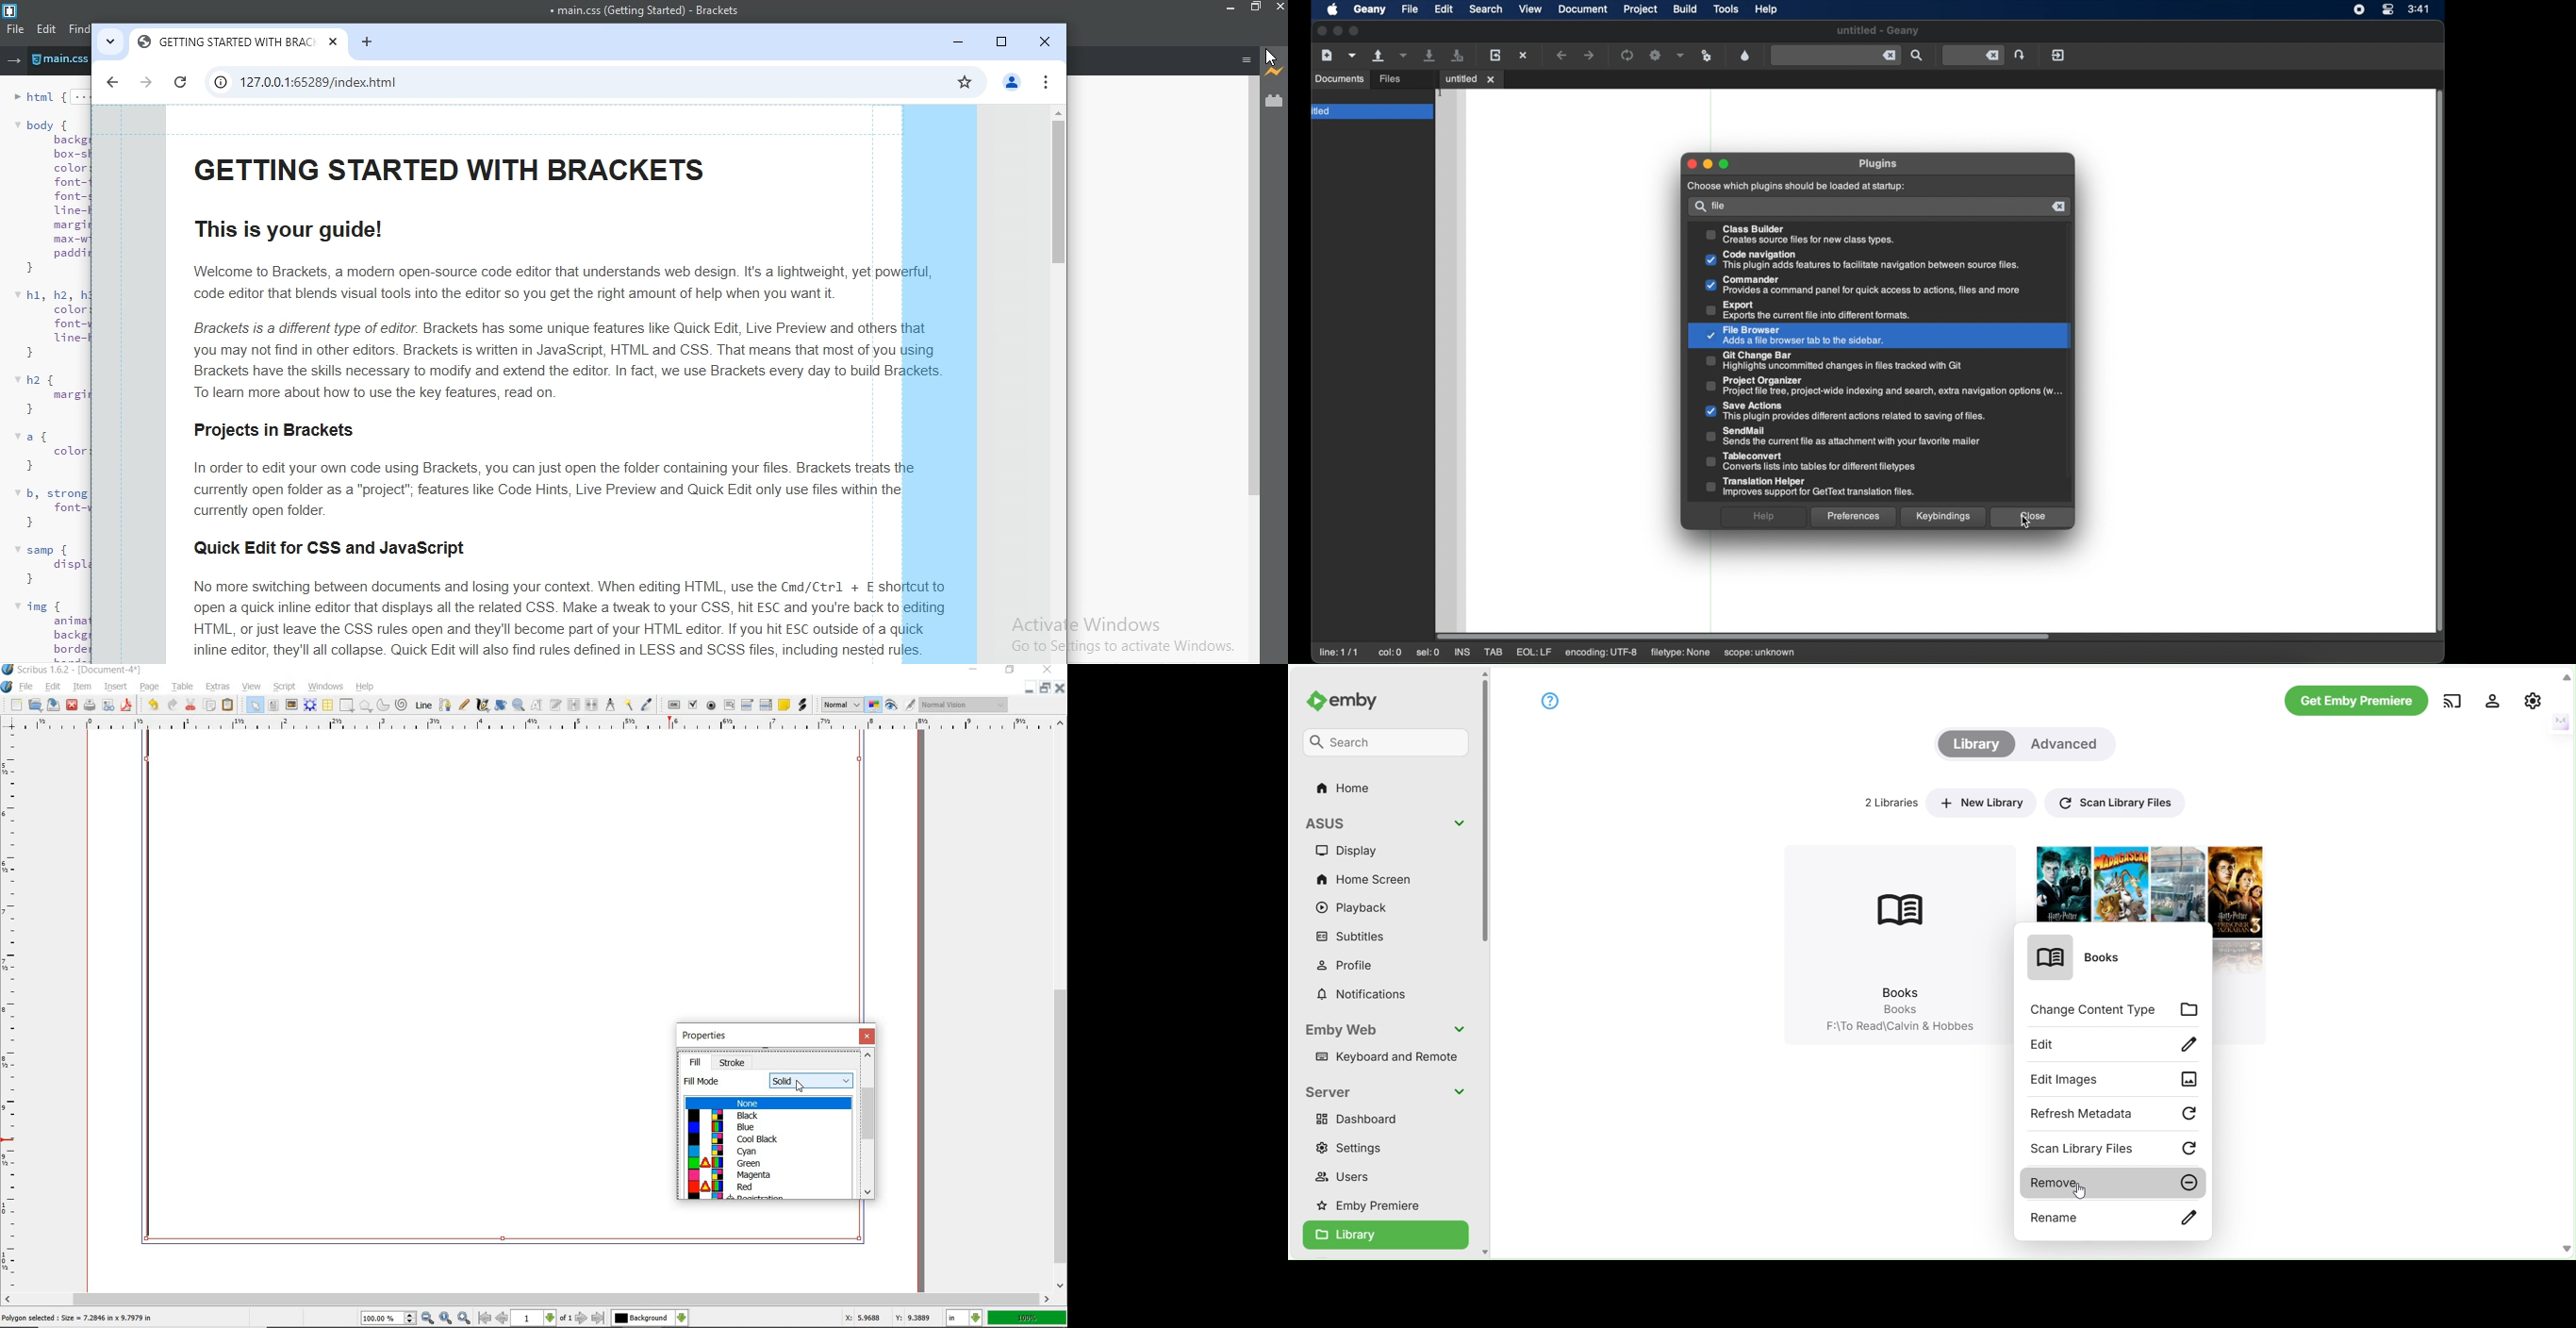 The image size is (2576, 1344). Describe the element at coordinates (842, 705) in the screenshot. I see `Normal` at that location.